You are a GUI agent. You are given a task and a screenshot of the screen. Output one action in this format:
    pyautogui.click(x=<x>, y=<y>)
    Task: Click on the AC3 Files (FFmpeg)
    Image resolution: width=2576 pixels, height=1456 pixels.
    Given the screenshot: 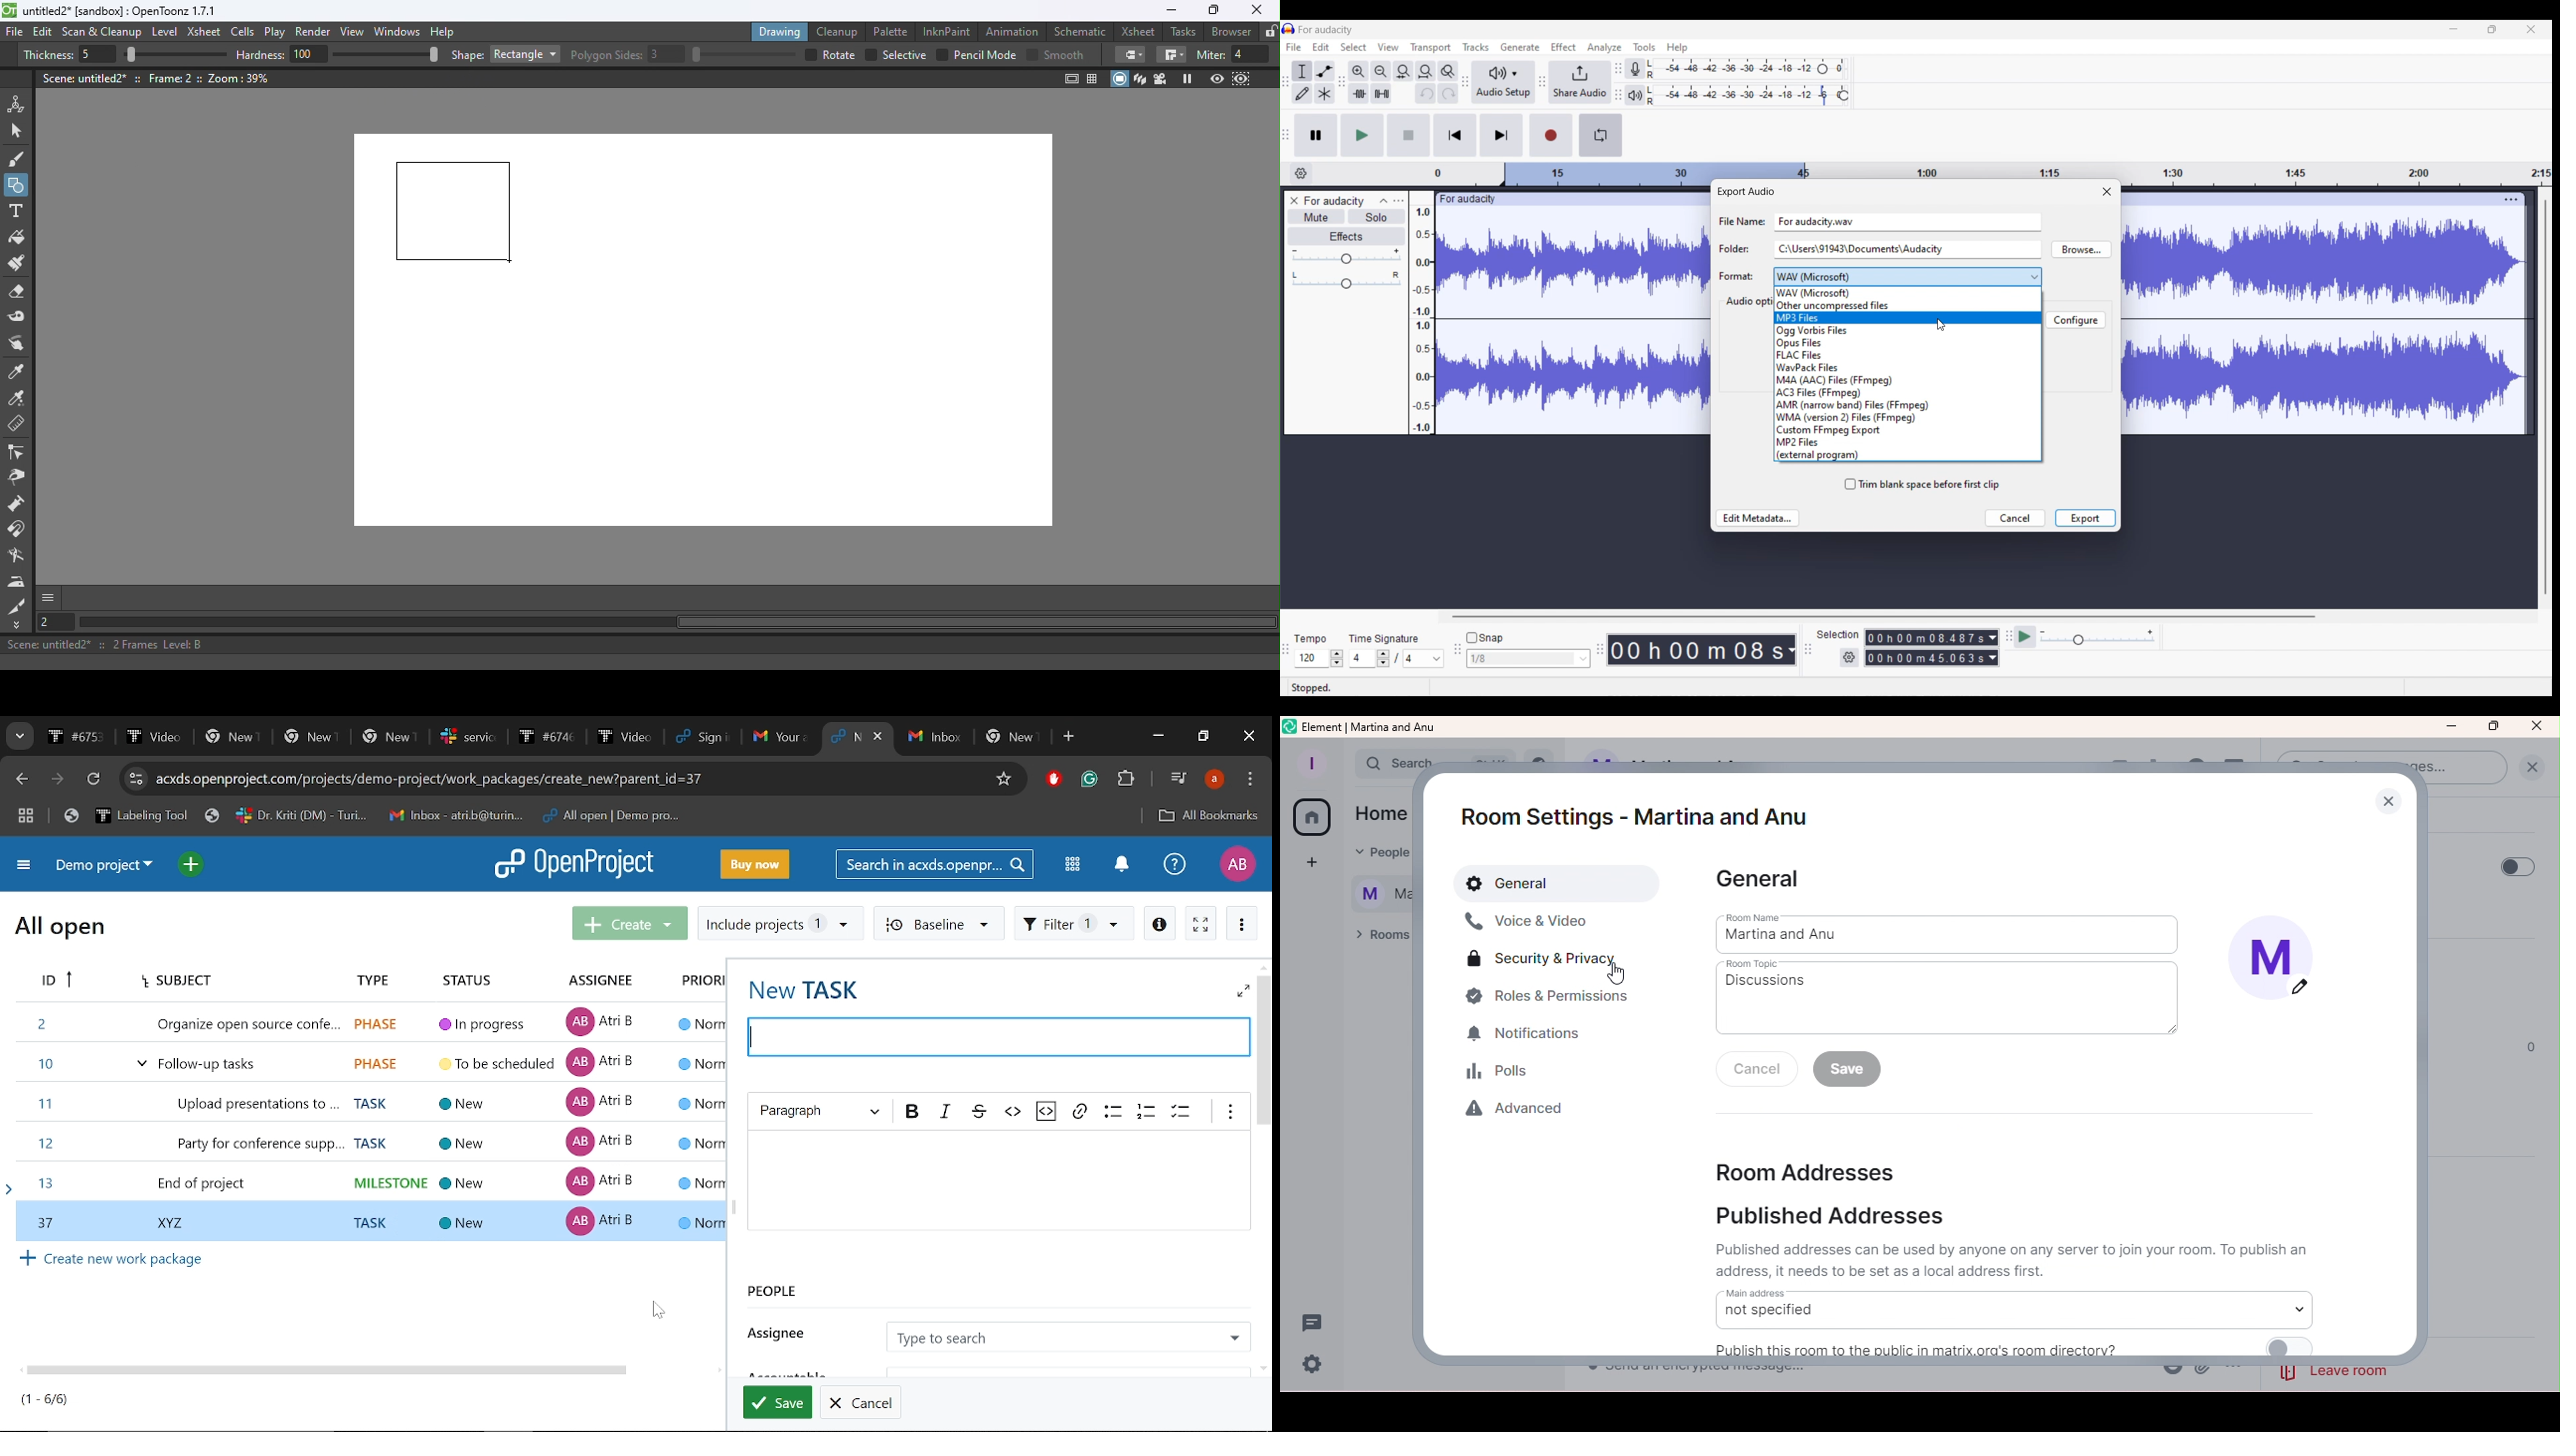 What is the action you would take?
    pyautogui.click(x=1908, y=393)
    